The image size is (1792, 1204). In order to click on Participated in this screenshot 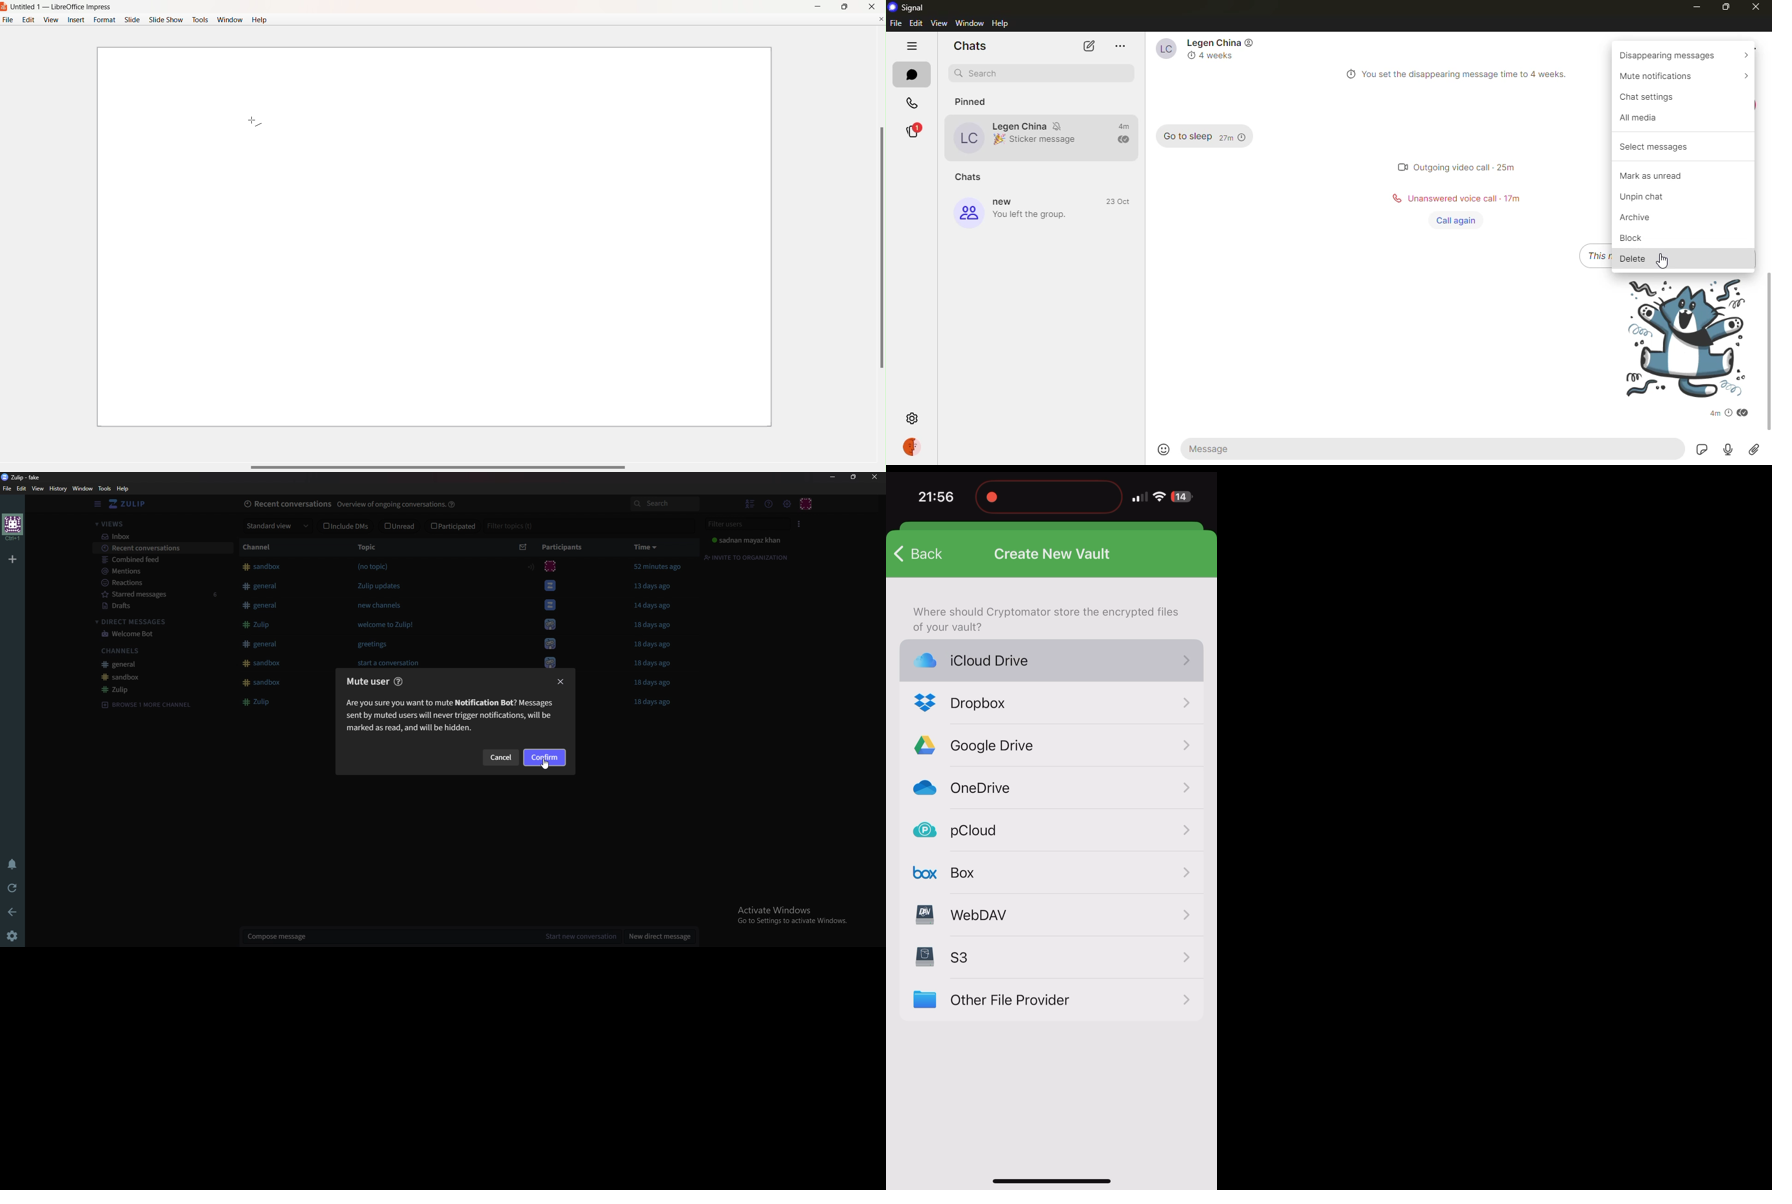, I will do `click(452, 526)`.